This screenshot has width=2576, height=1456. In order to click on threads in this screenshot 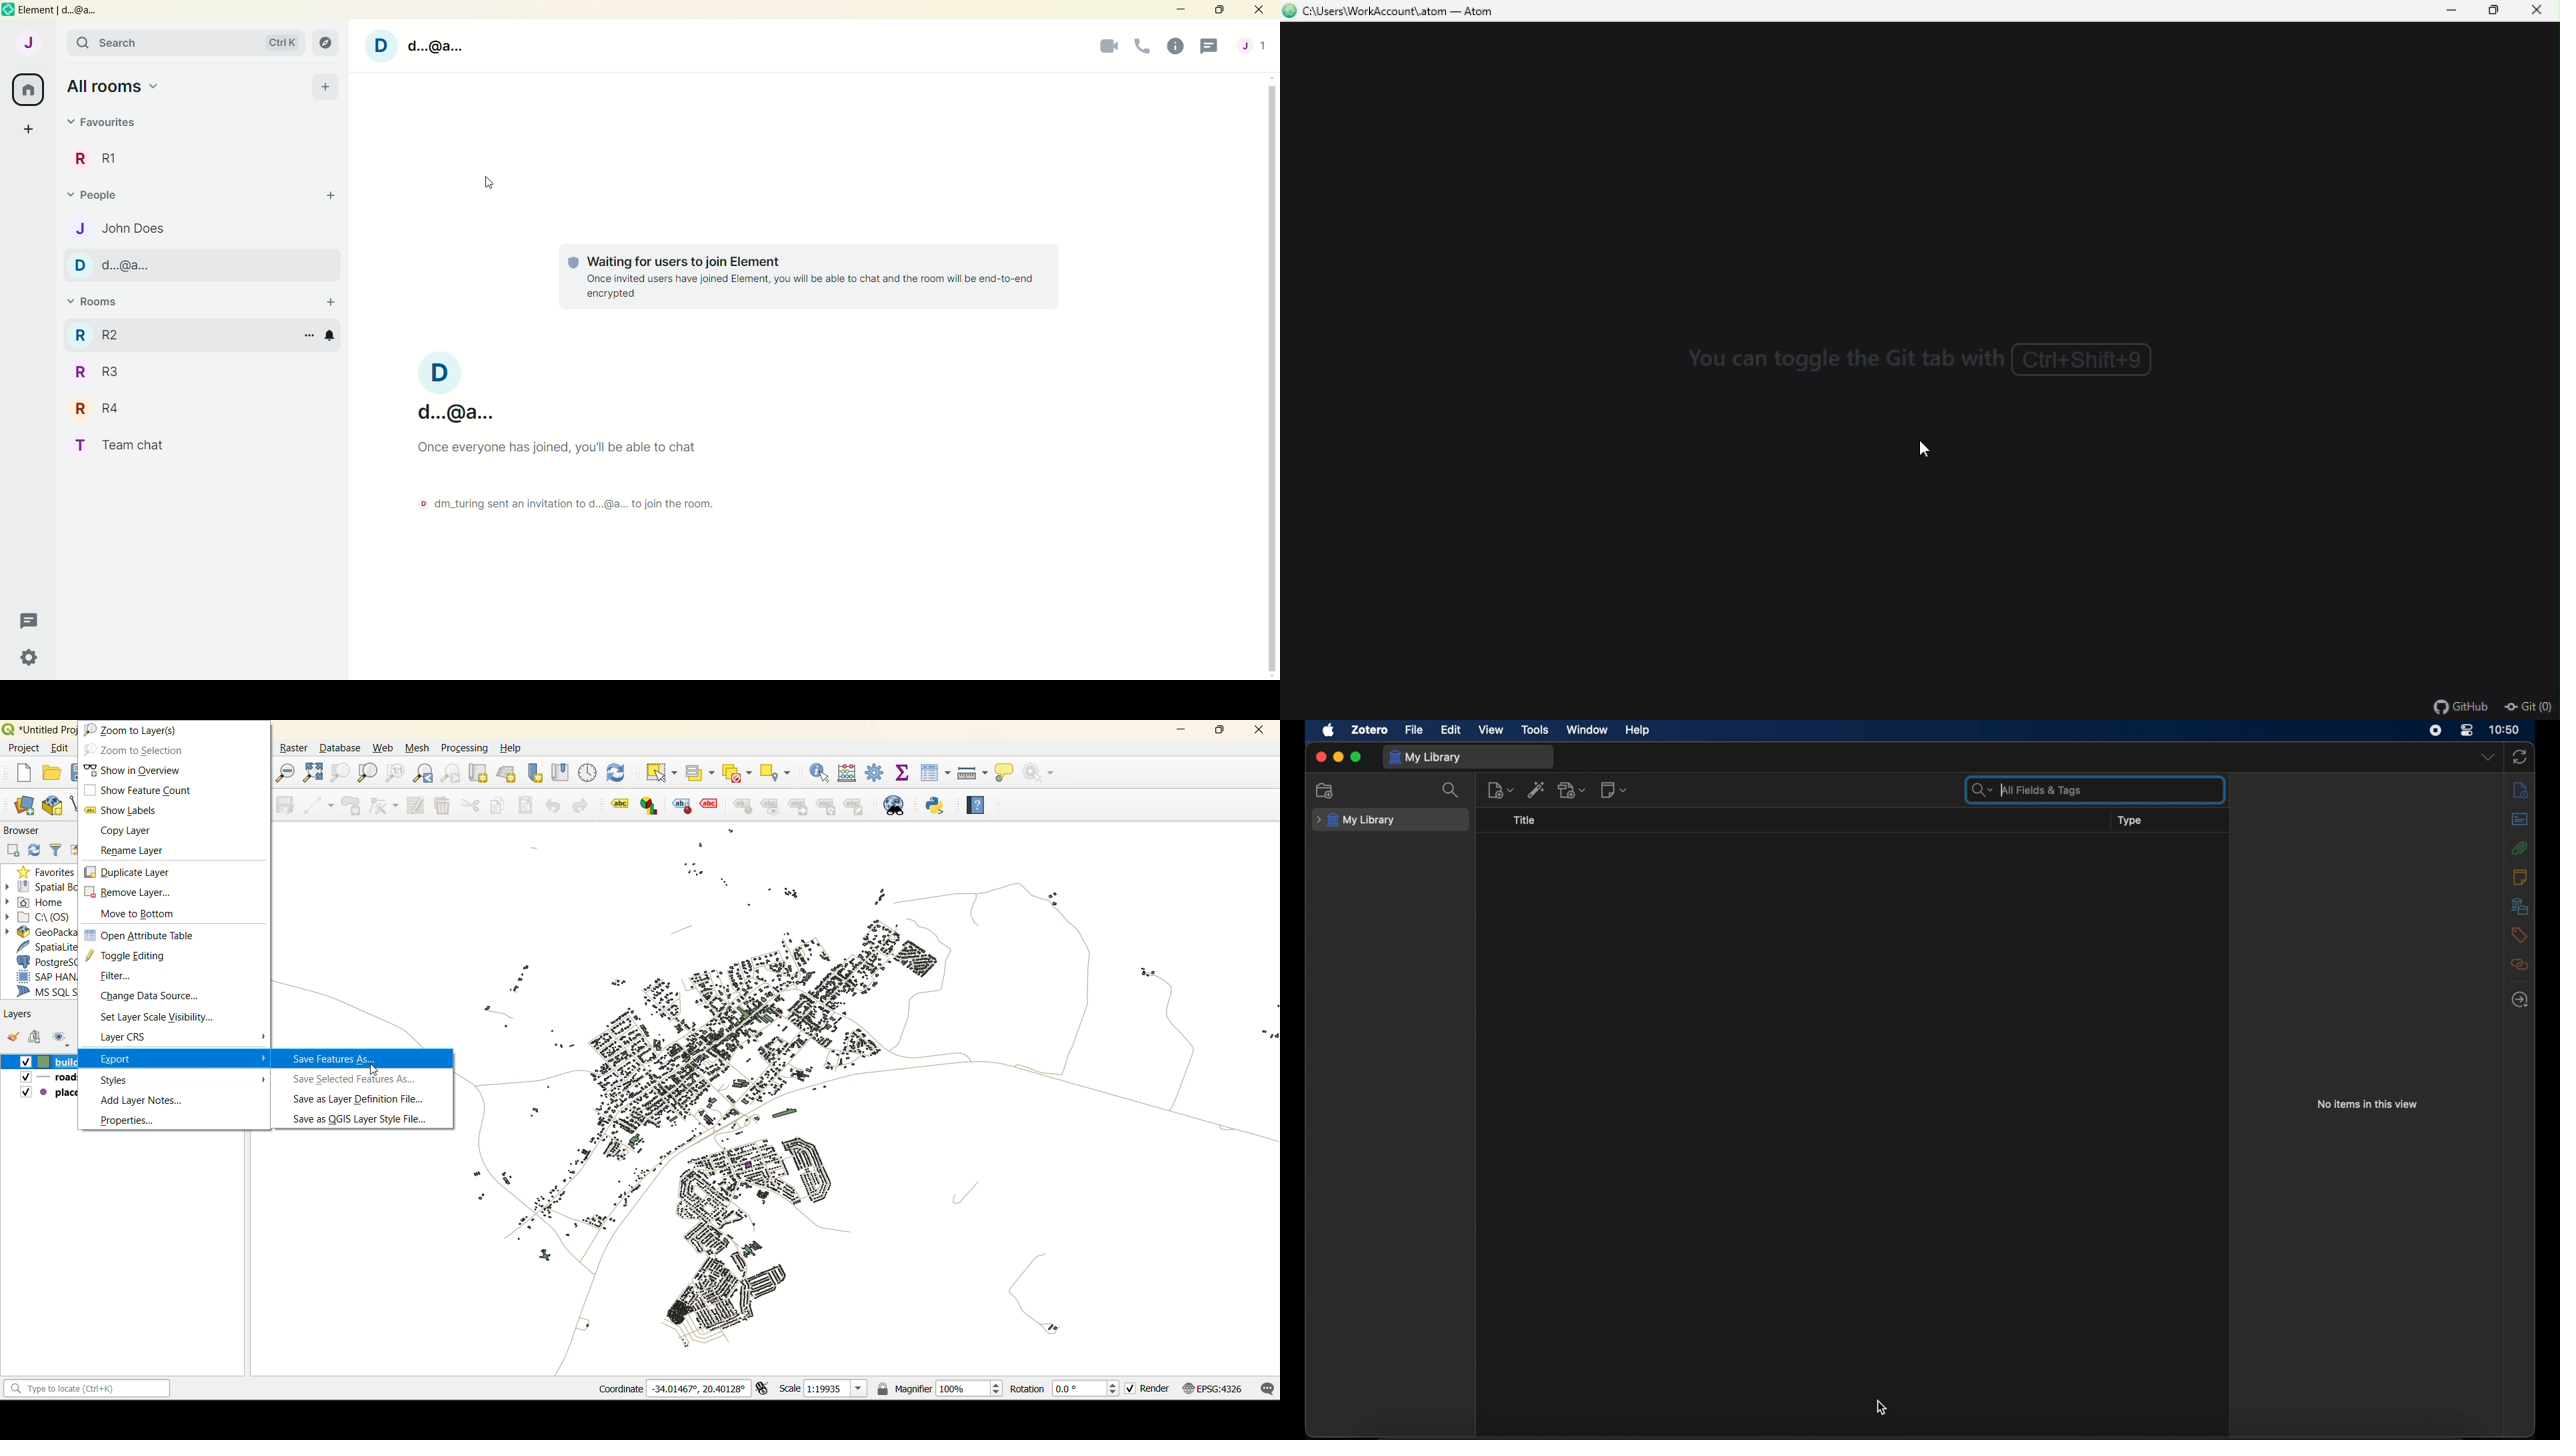, I will do `click(1210, 46)`.